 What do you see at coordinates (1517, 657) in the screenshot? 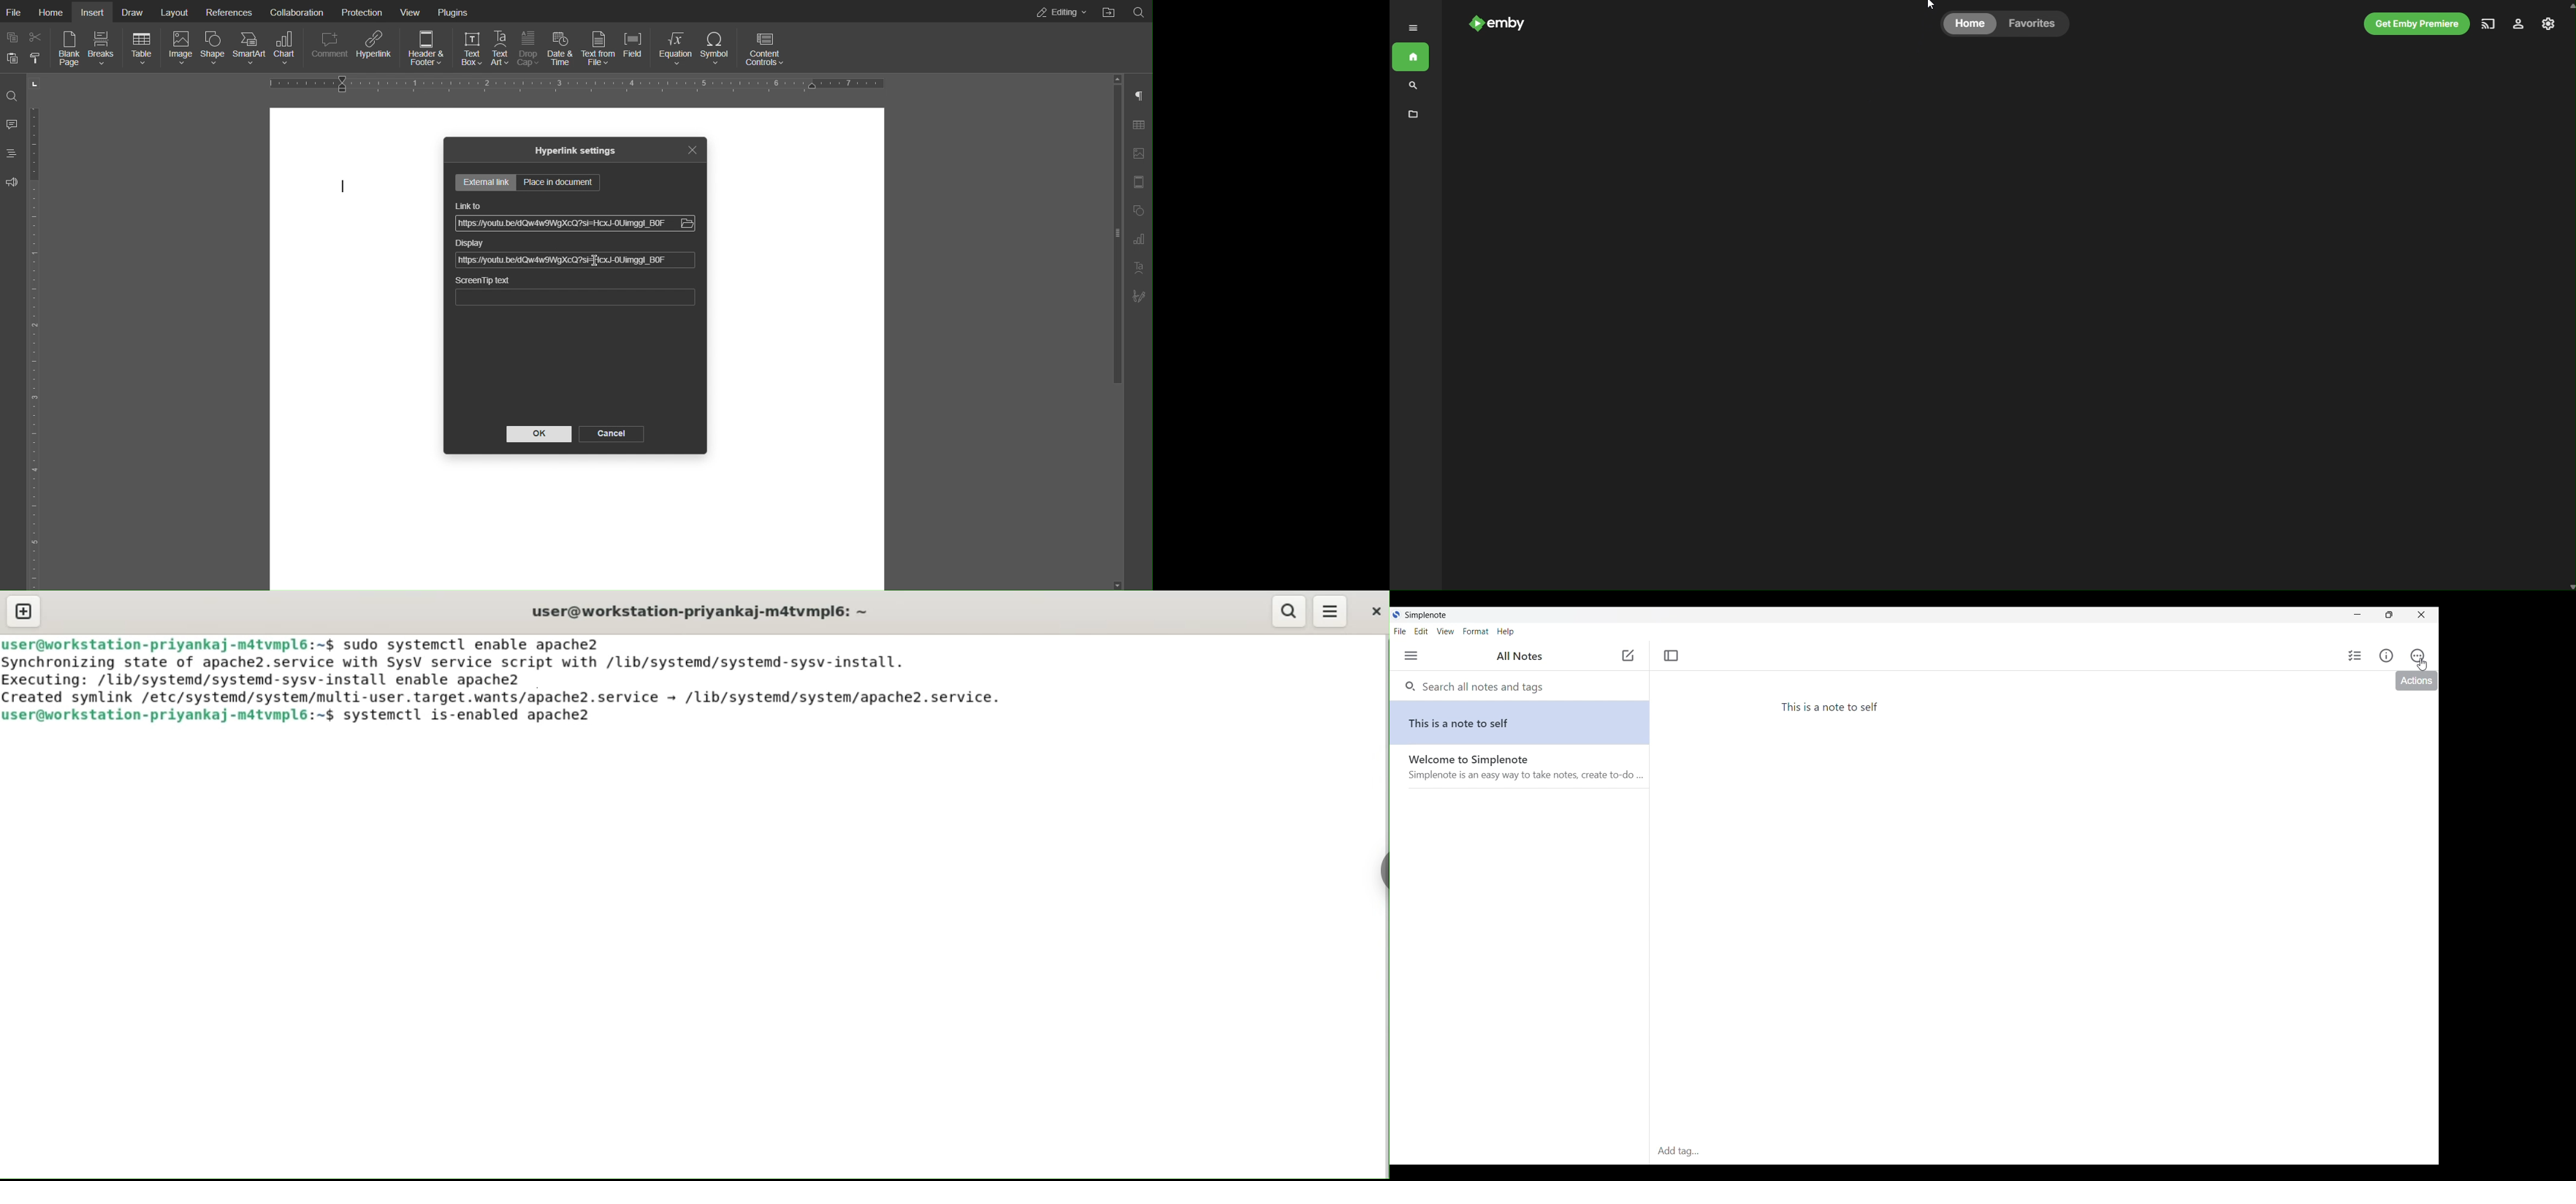
I see `All Notes` at bounding box center [1517, 657].